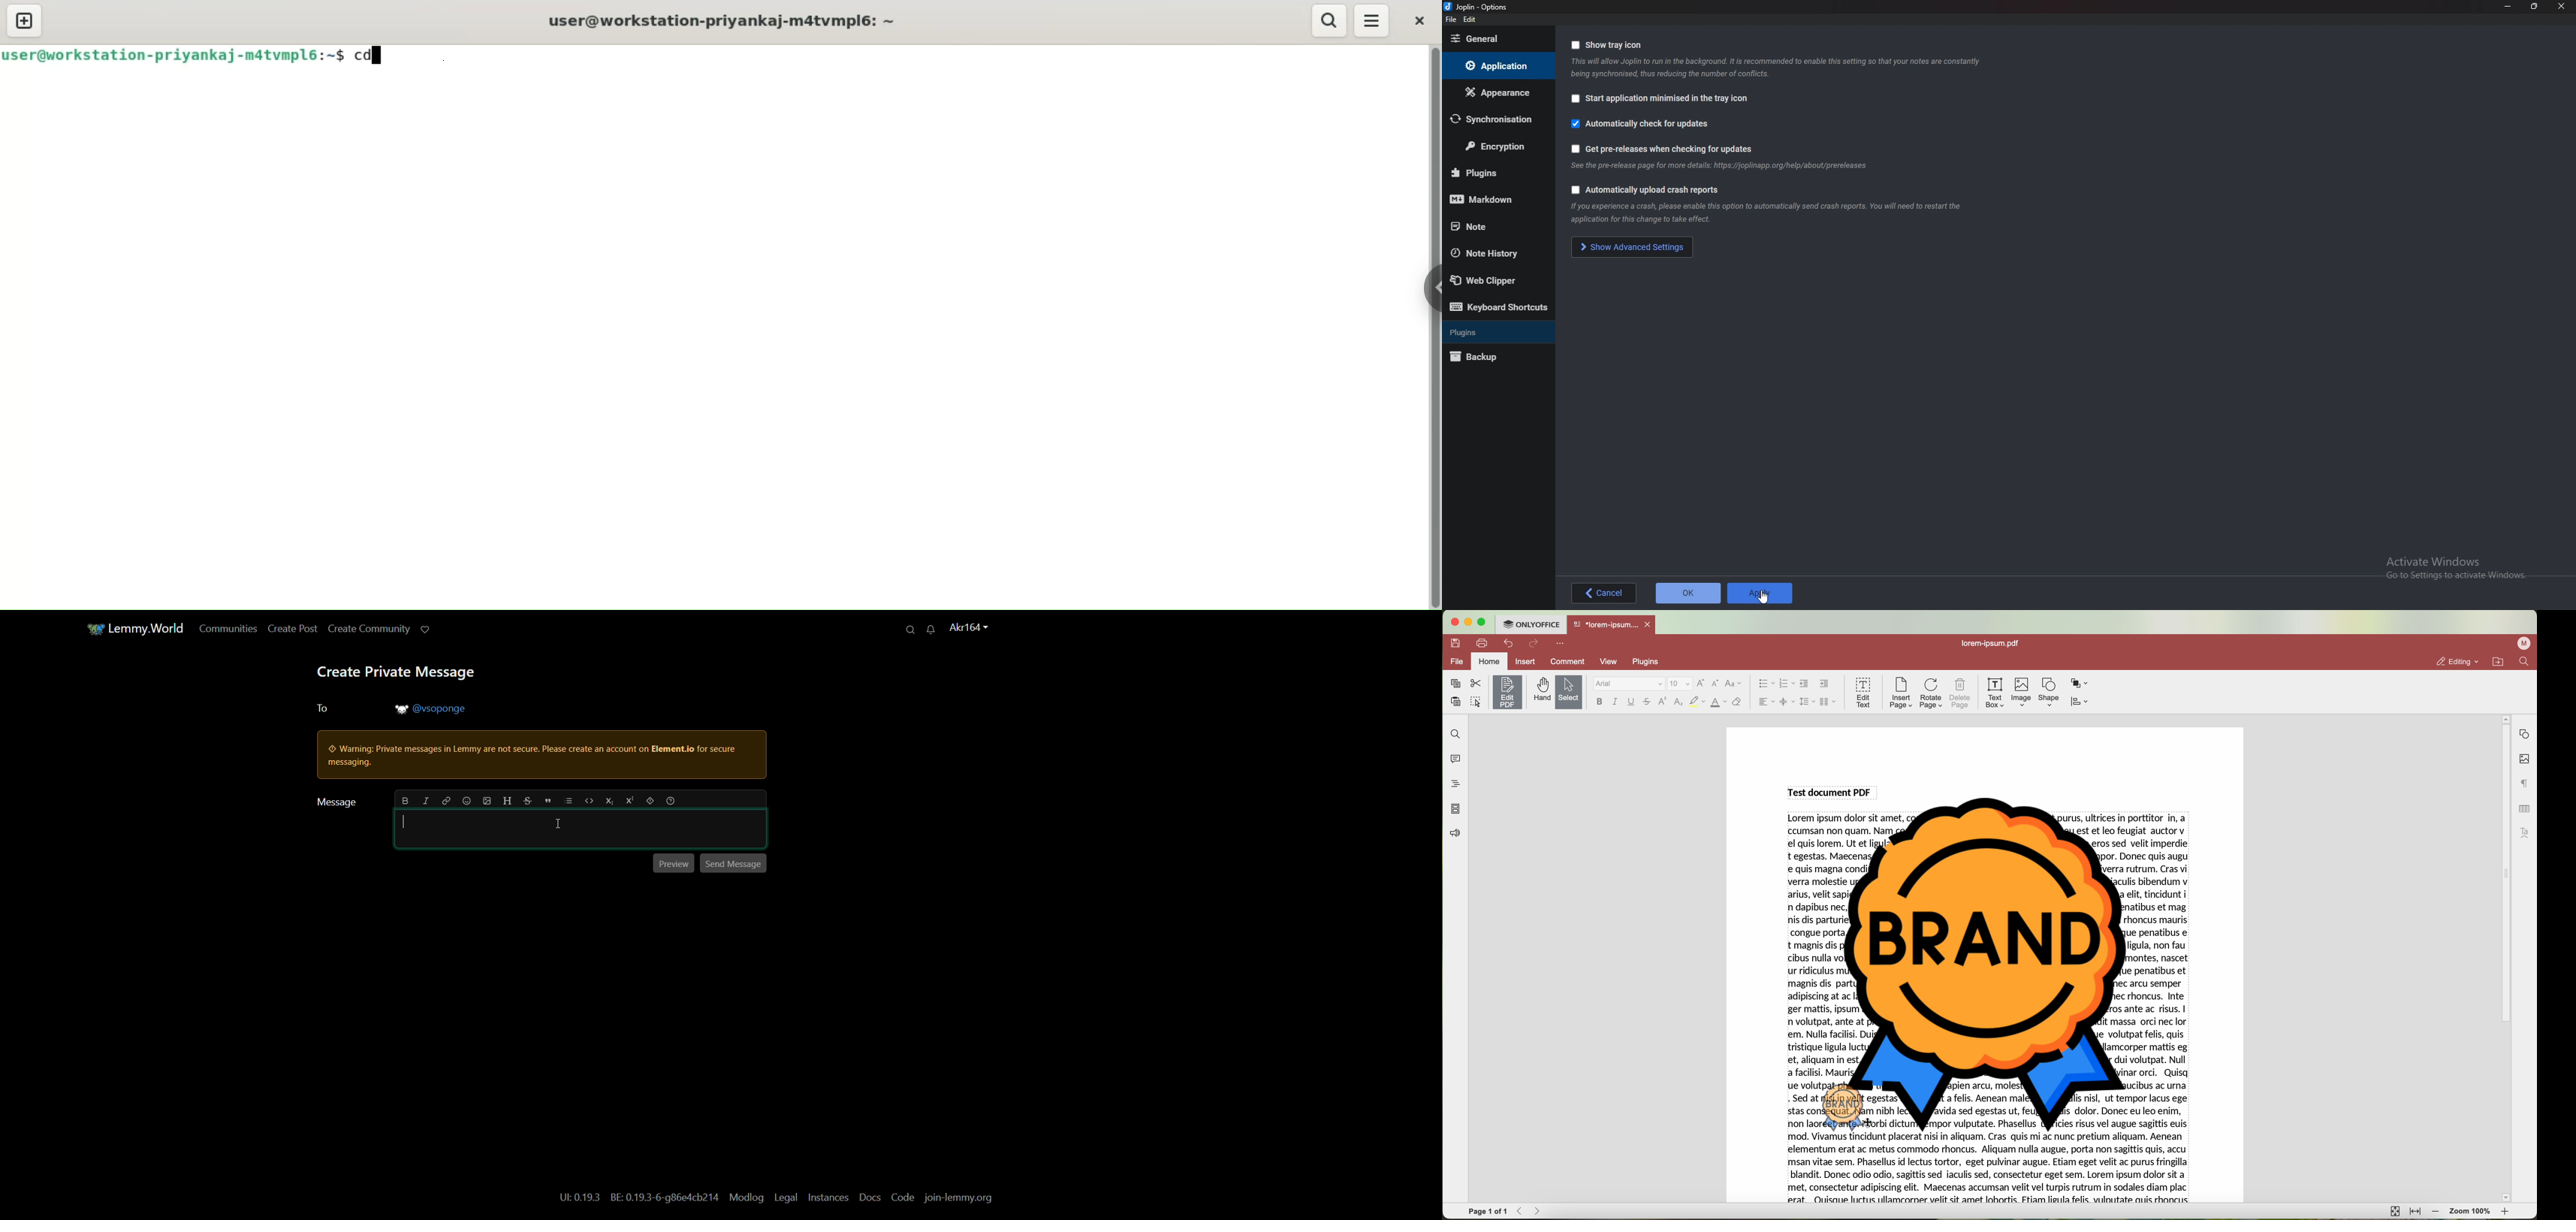 This screenshot has width=2576, height=1232. I want to click on joplin, so click(1482, 7).